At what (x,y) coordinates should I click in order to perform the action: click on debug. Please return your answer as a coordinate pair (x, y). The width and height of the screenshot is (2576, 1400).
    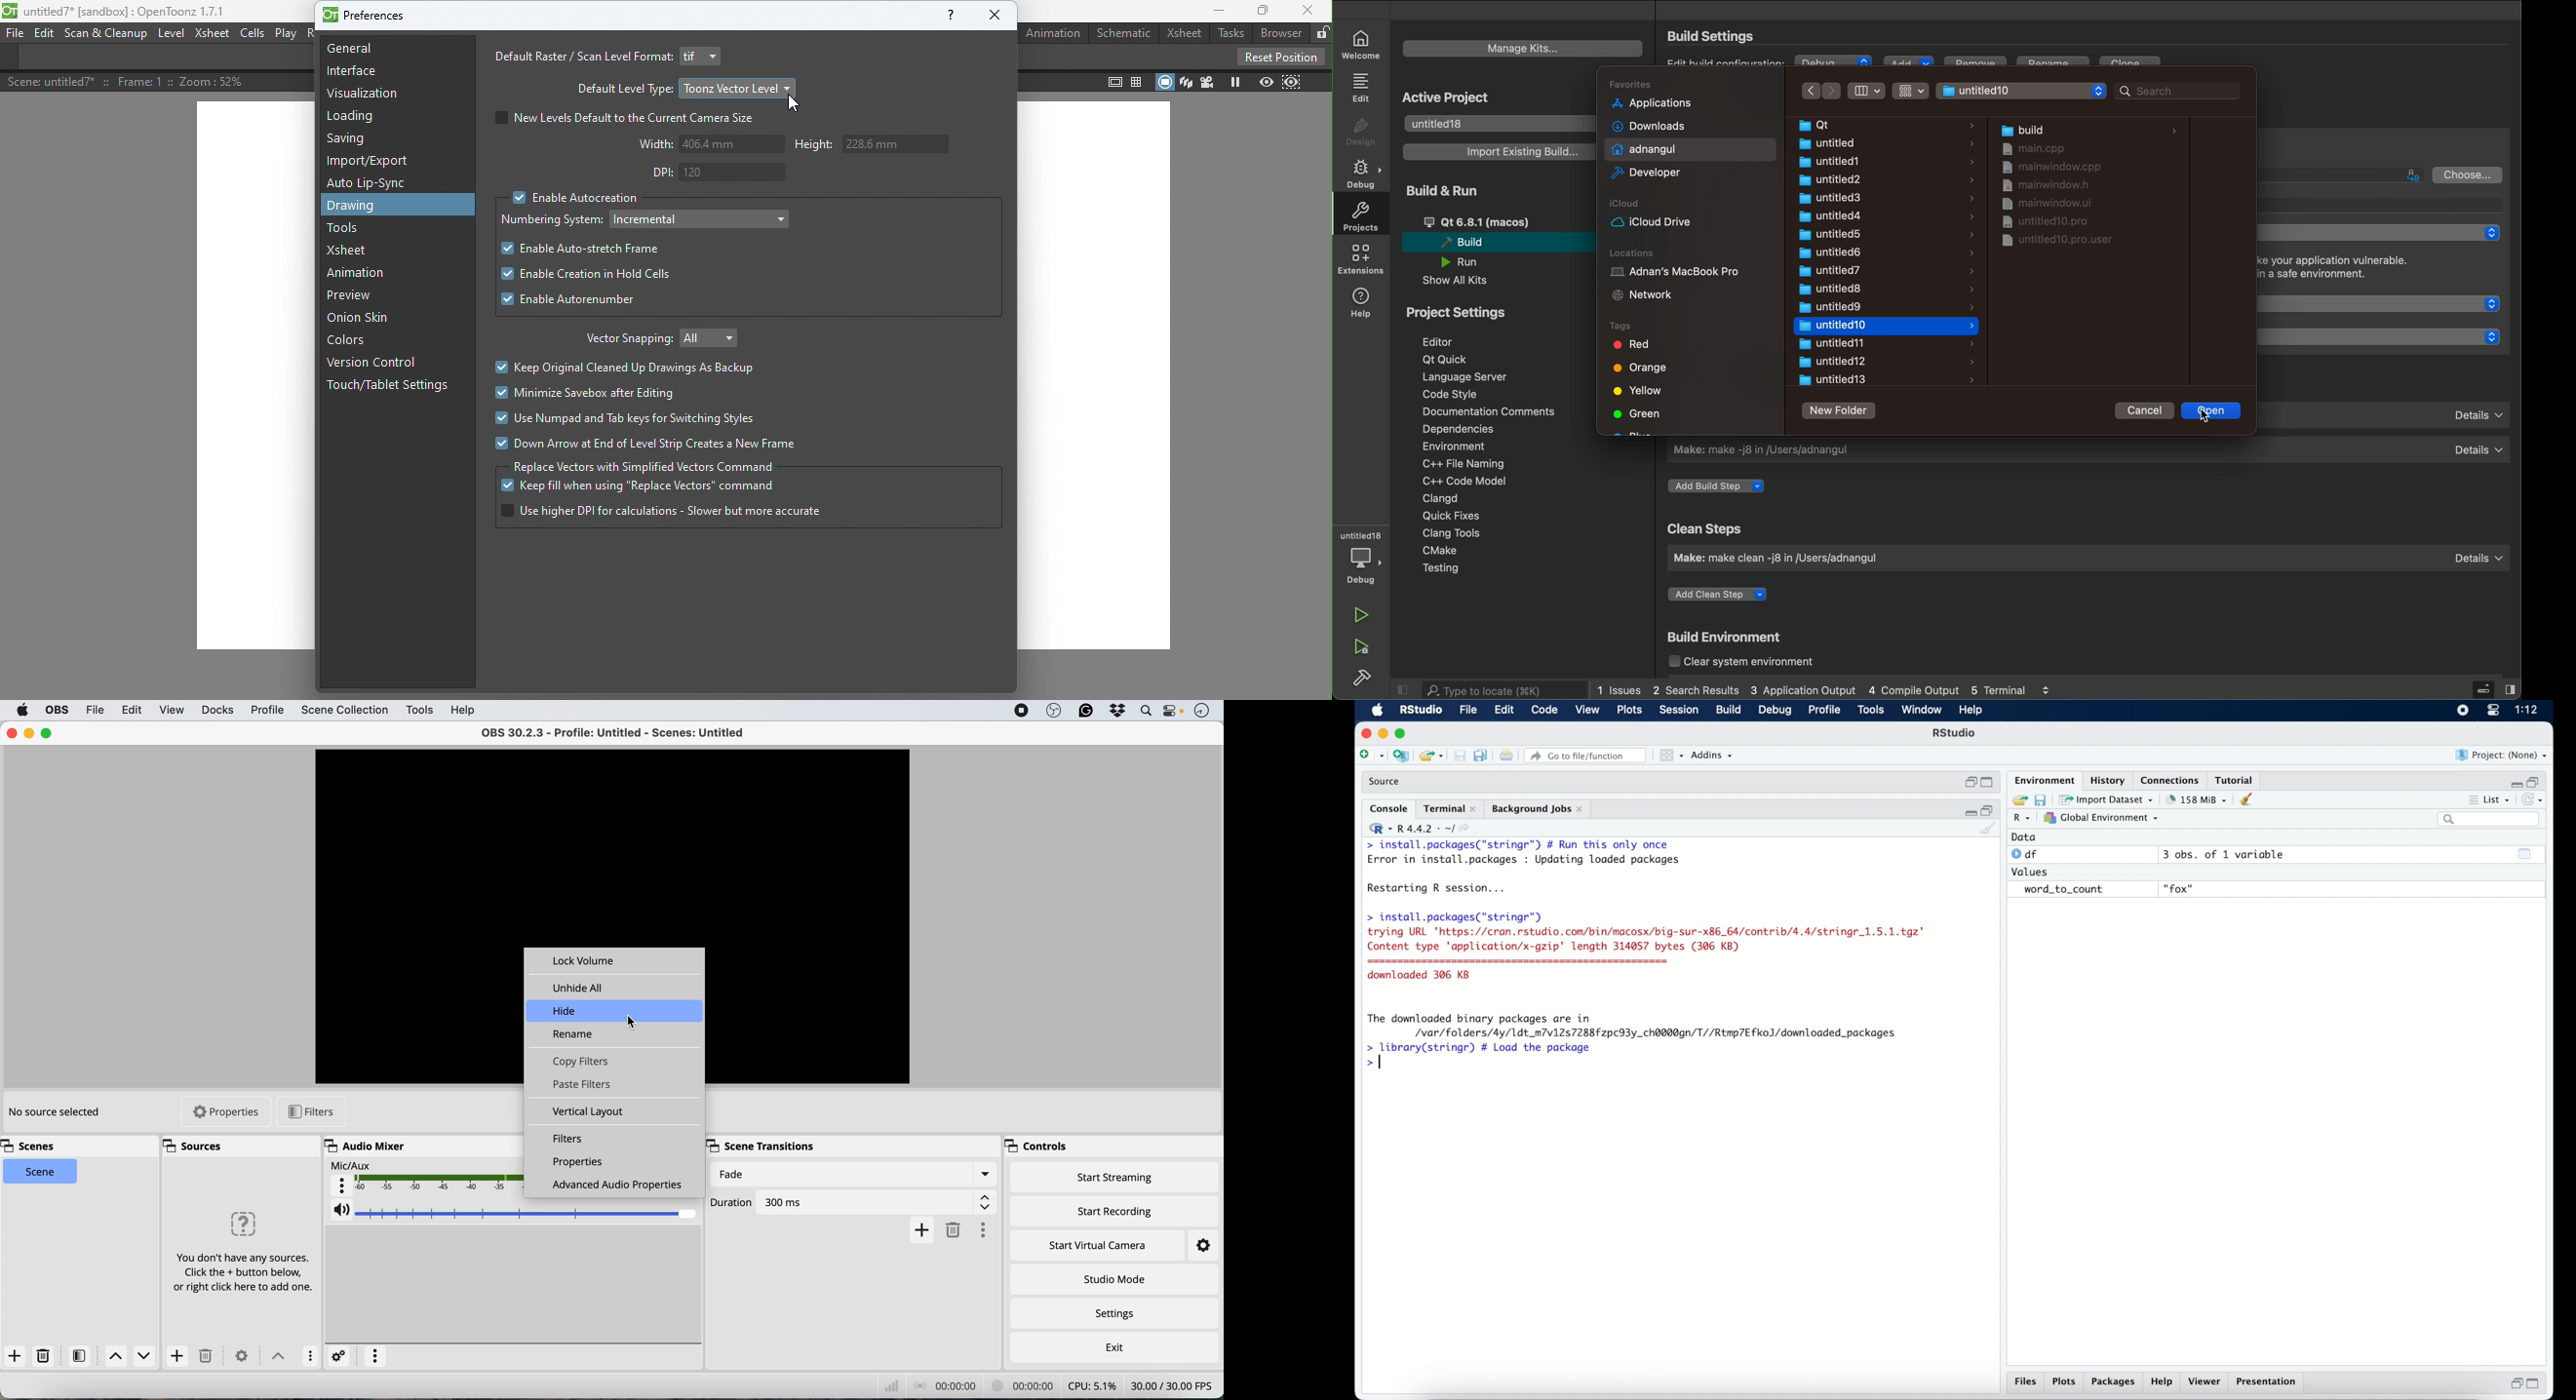
    Looking at the image, I should click on (1364, 175).